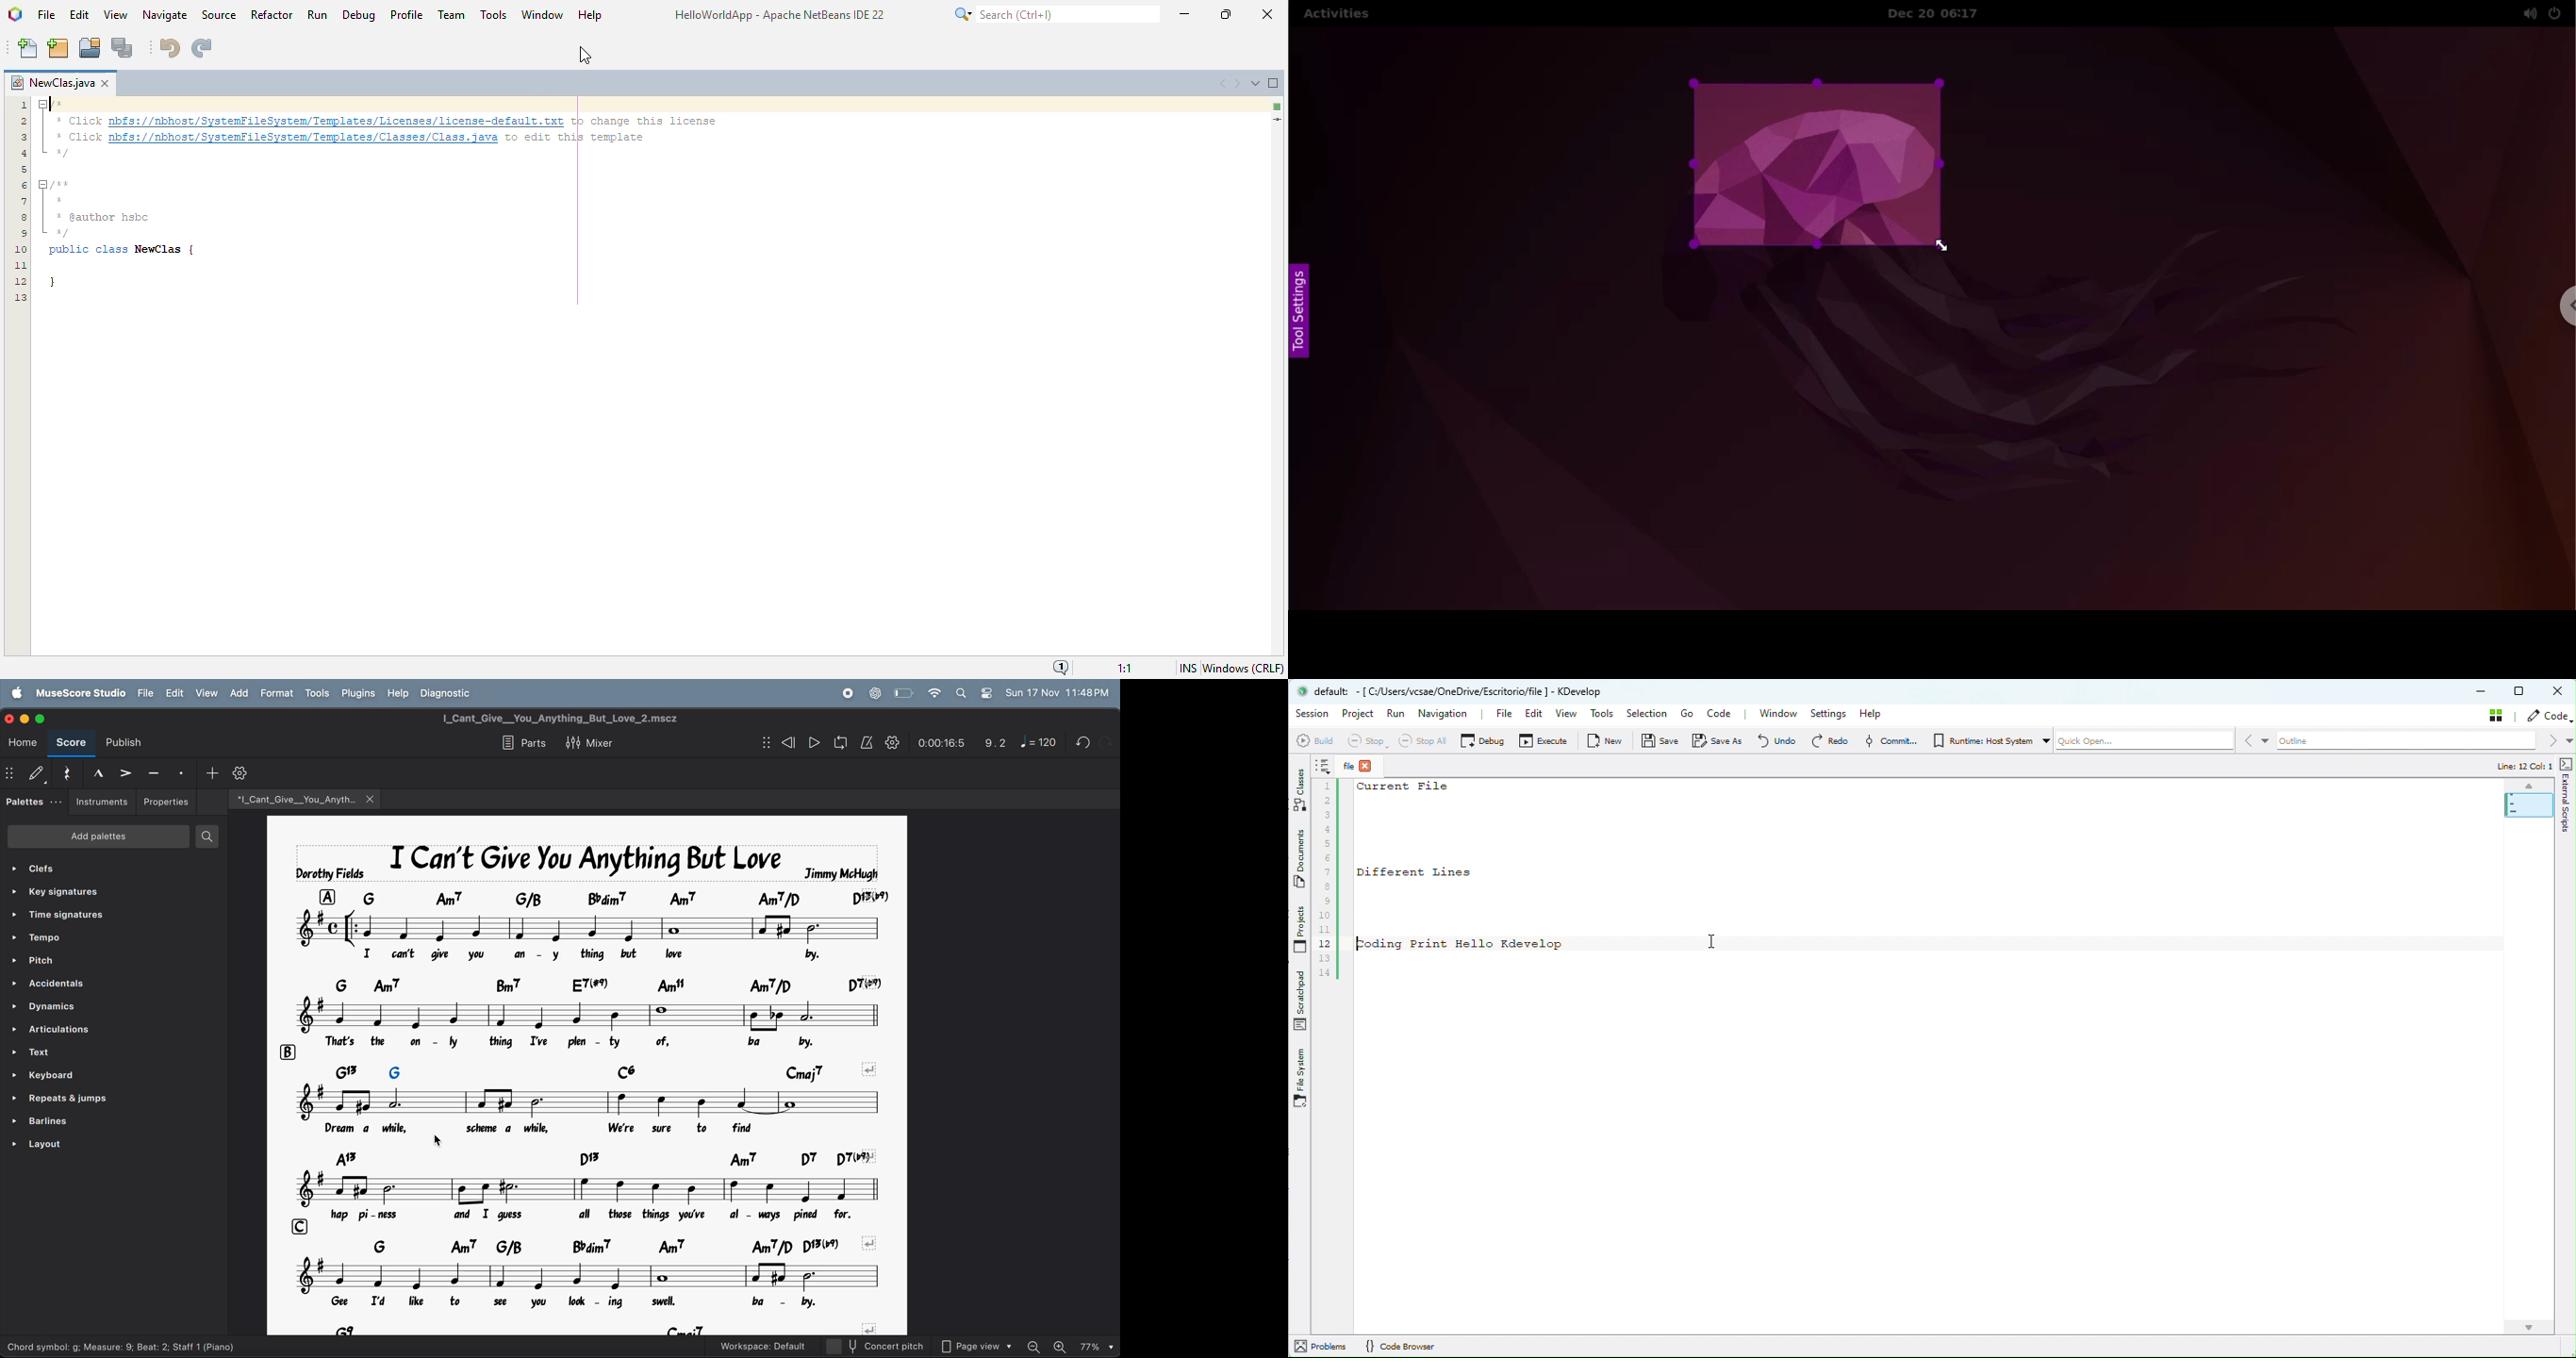 Image resolution: width=2576 pixels, height=1372 pixels. I want to click on tempo, so click(105, 940).